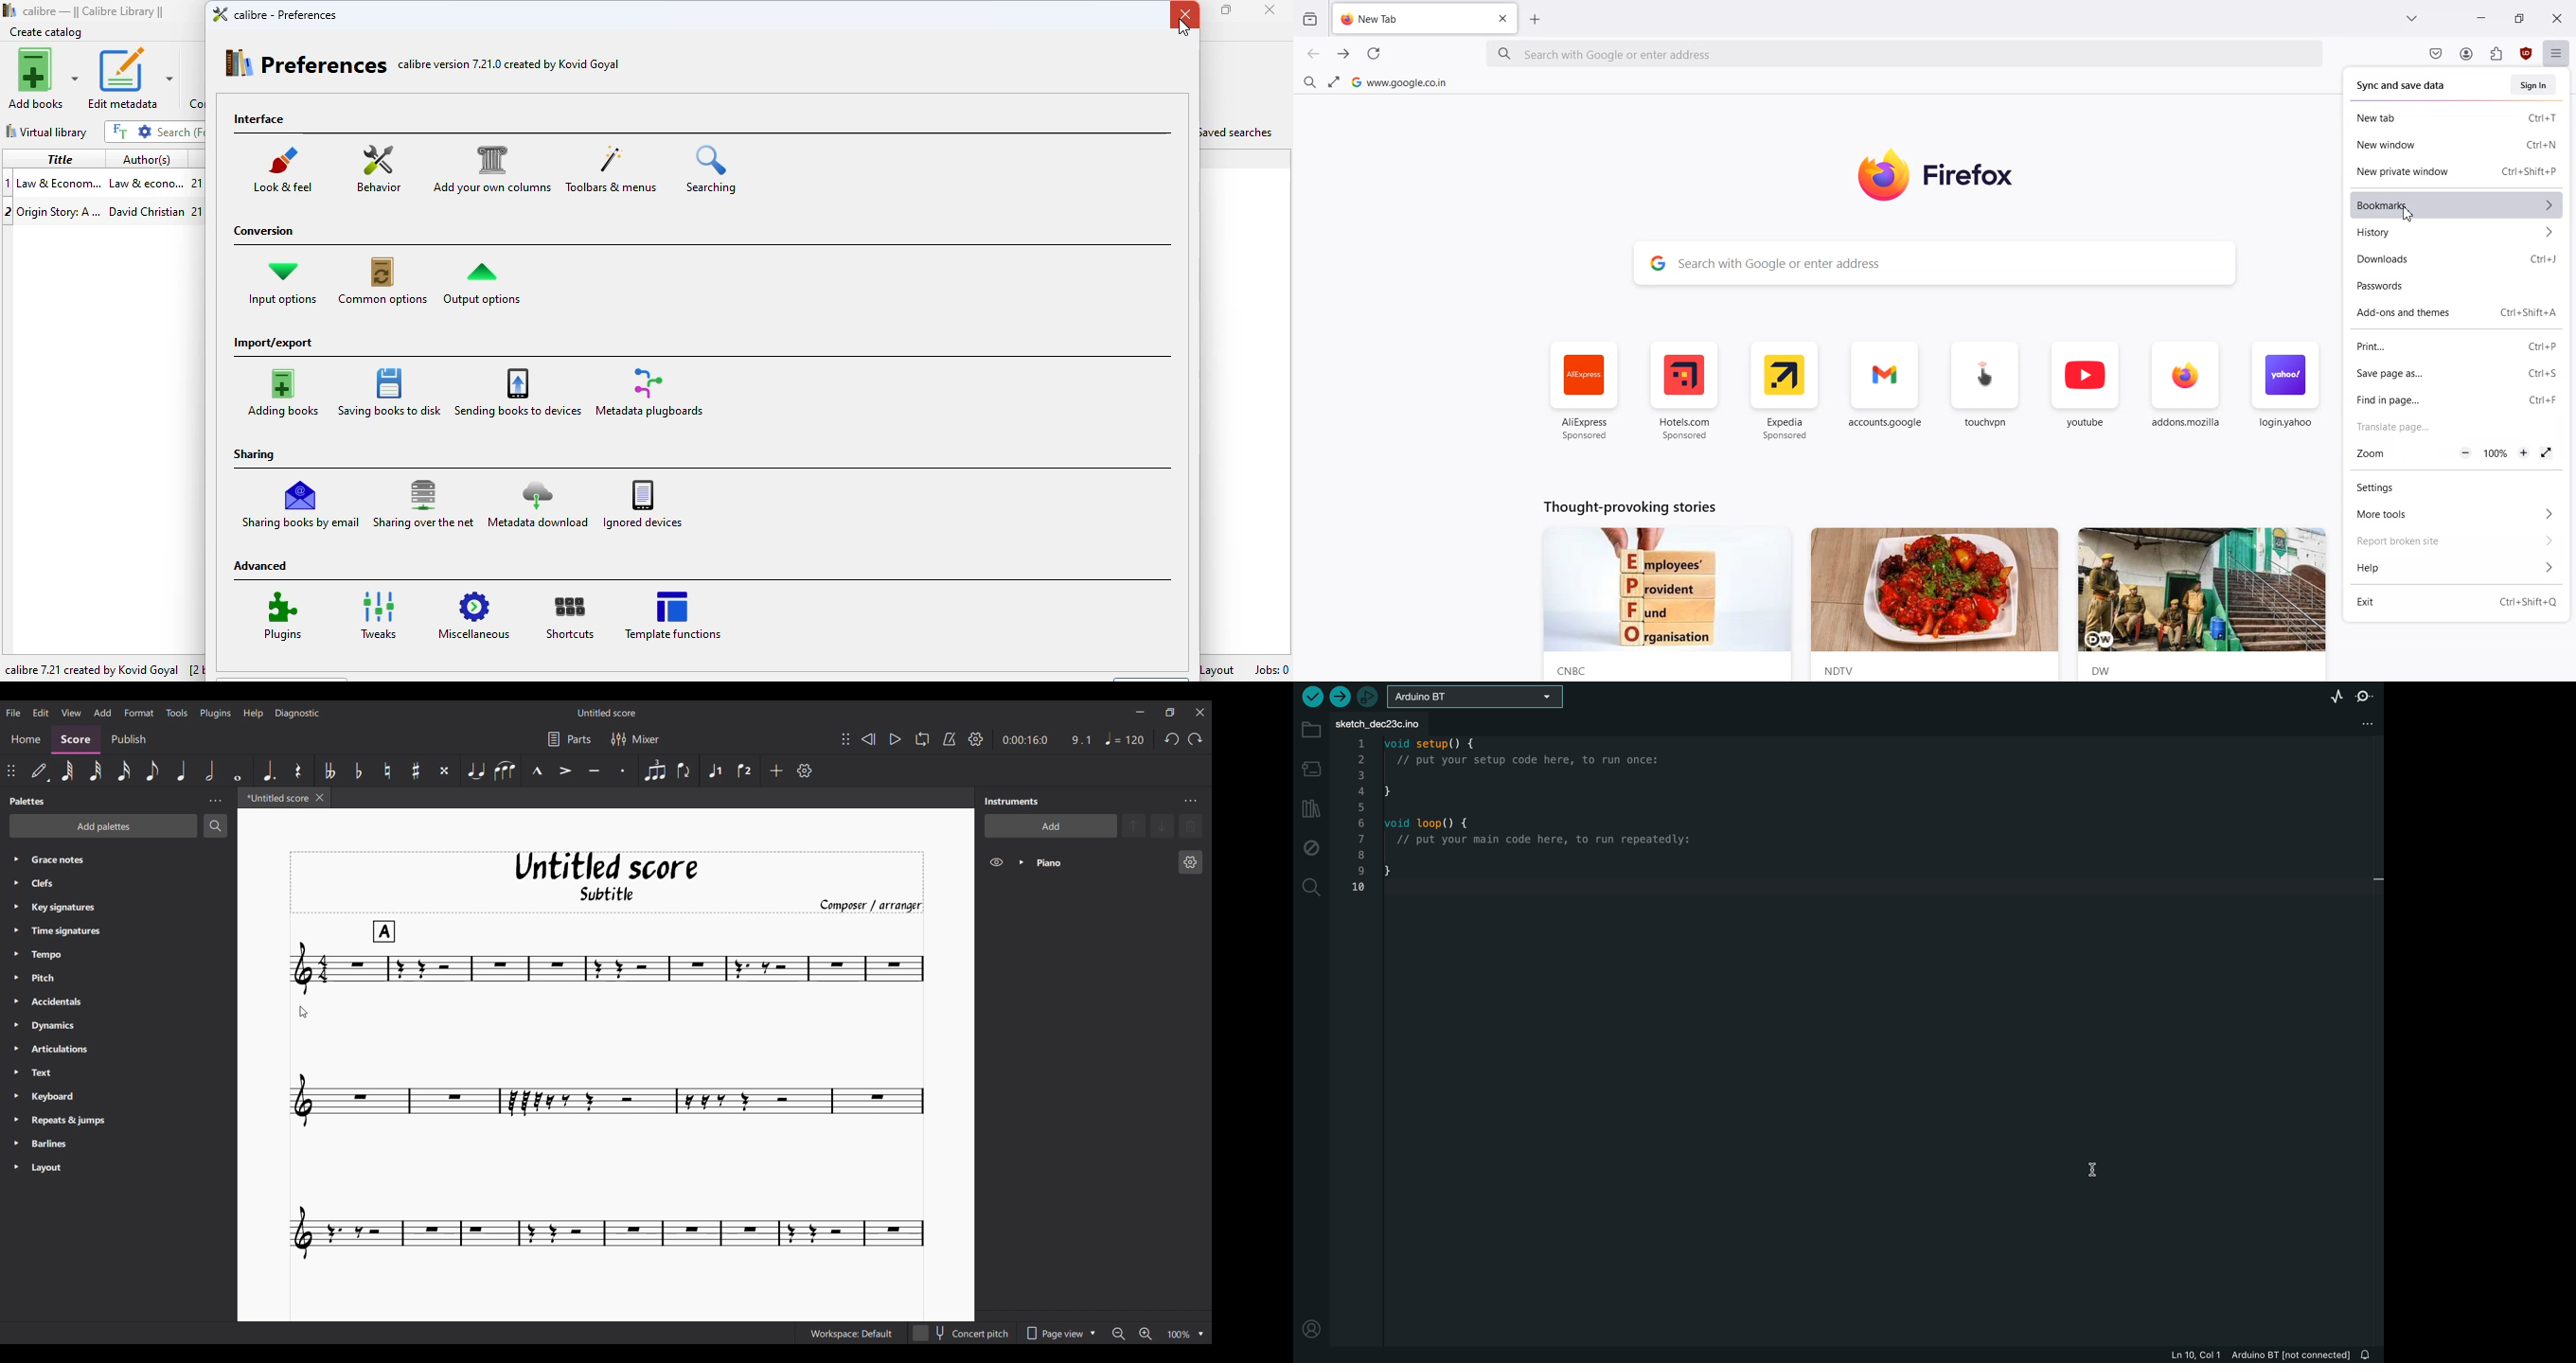 The width and height of the screenshot is (2576, 1372). I want to click on sync and save data, so click(2403, 87).